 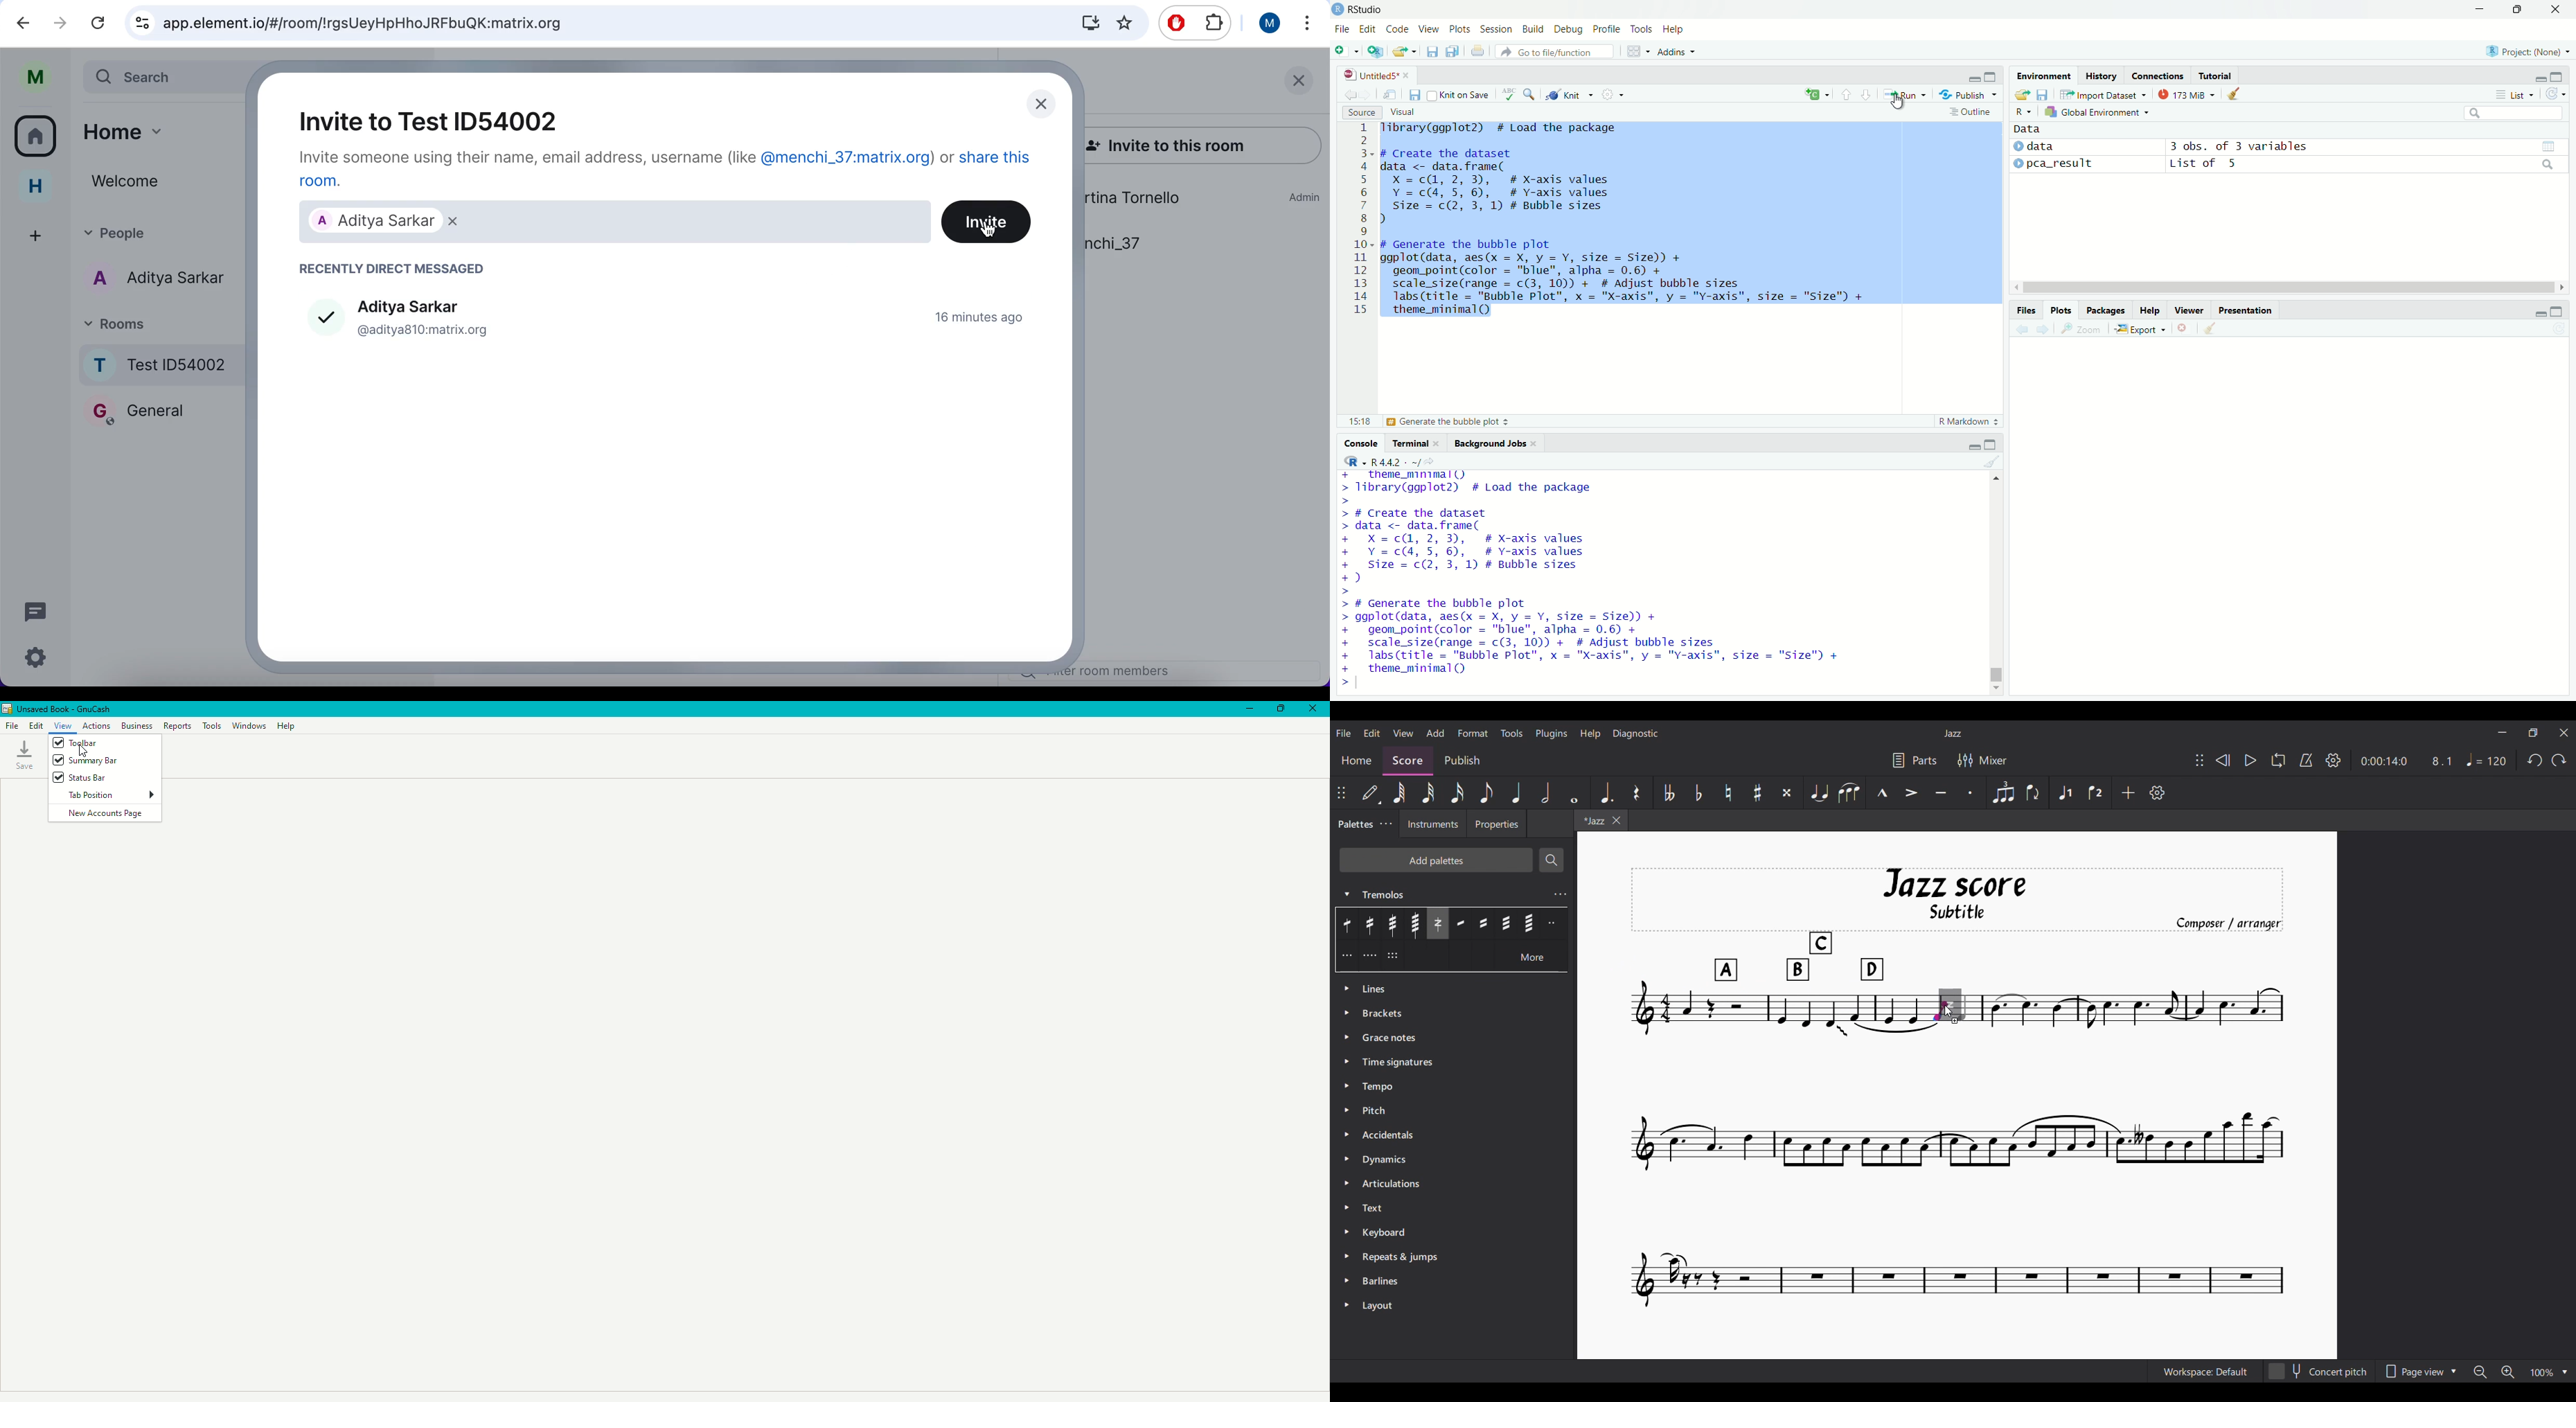 What do you see at coordinates (2157, 793) in the screenshot?
I see `Customize settings` at bounding box center [2157, 793].